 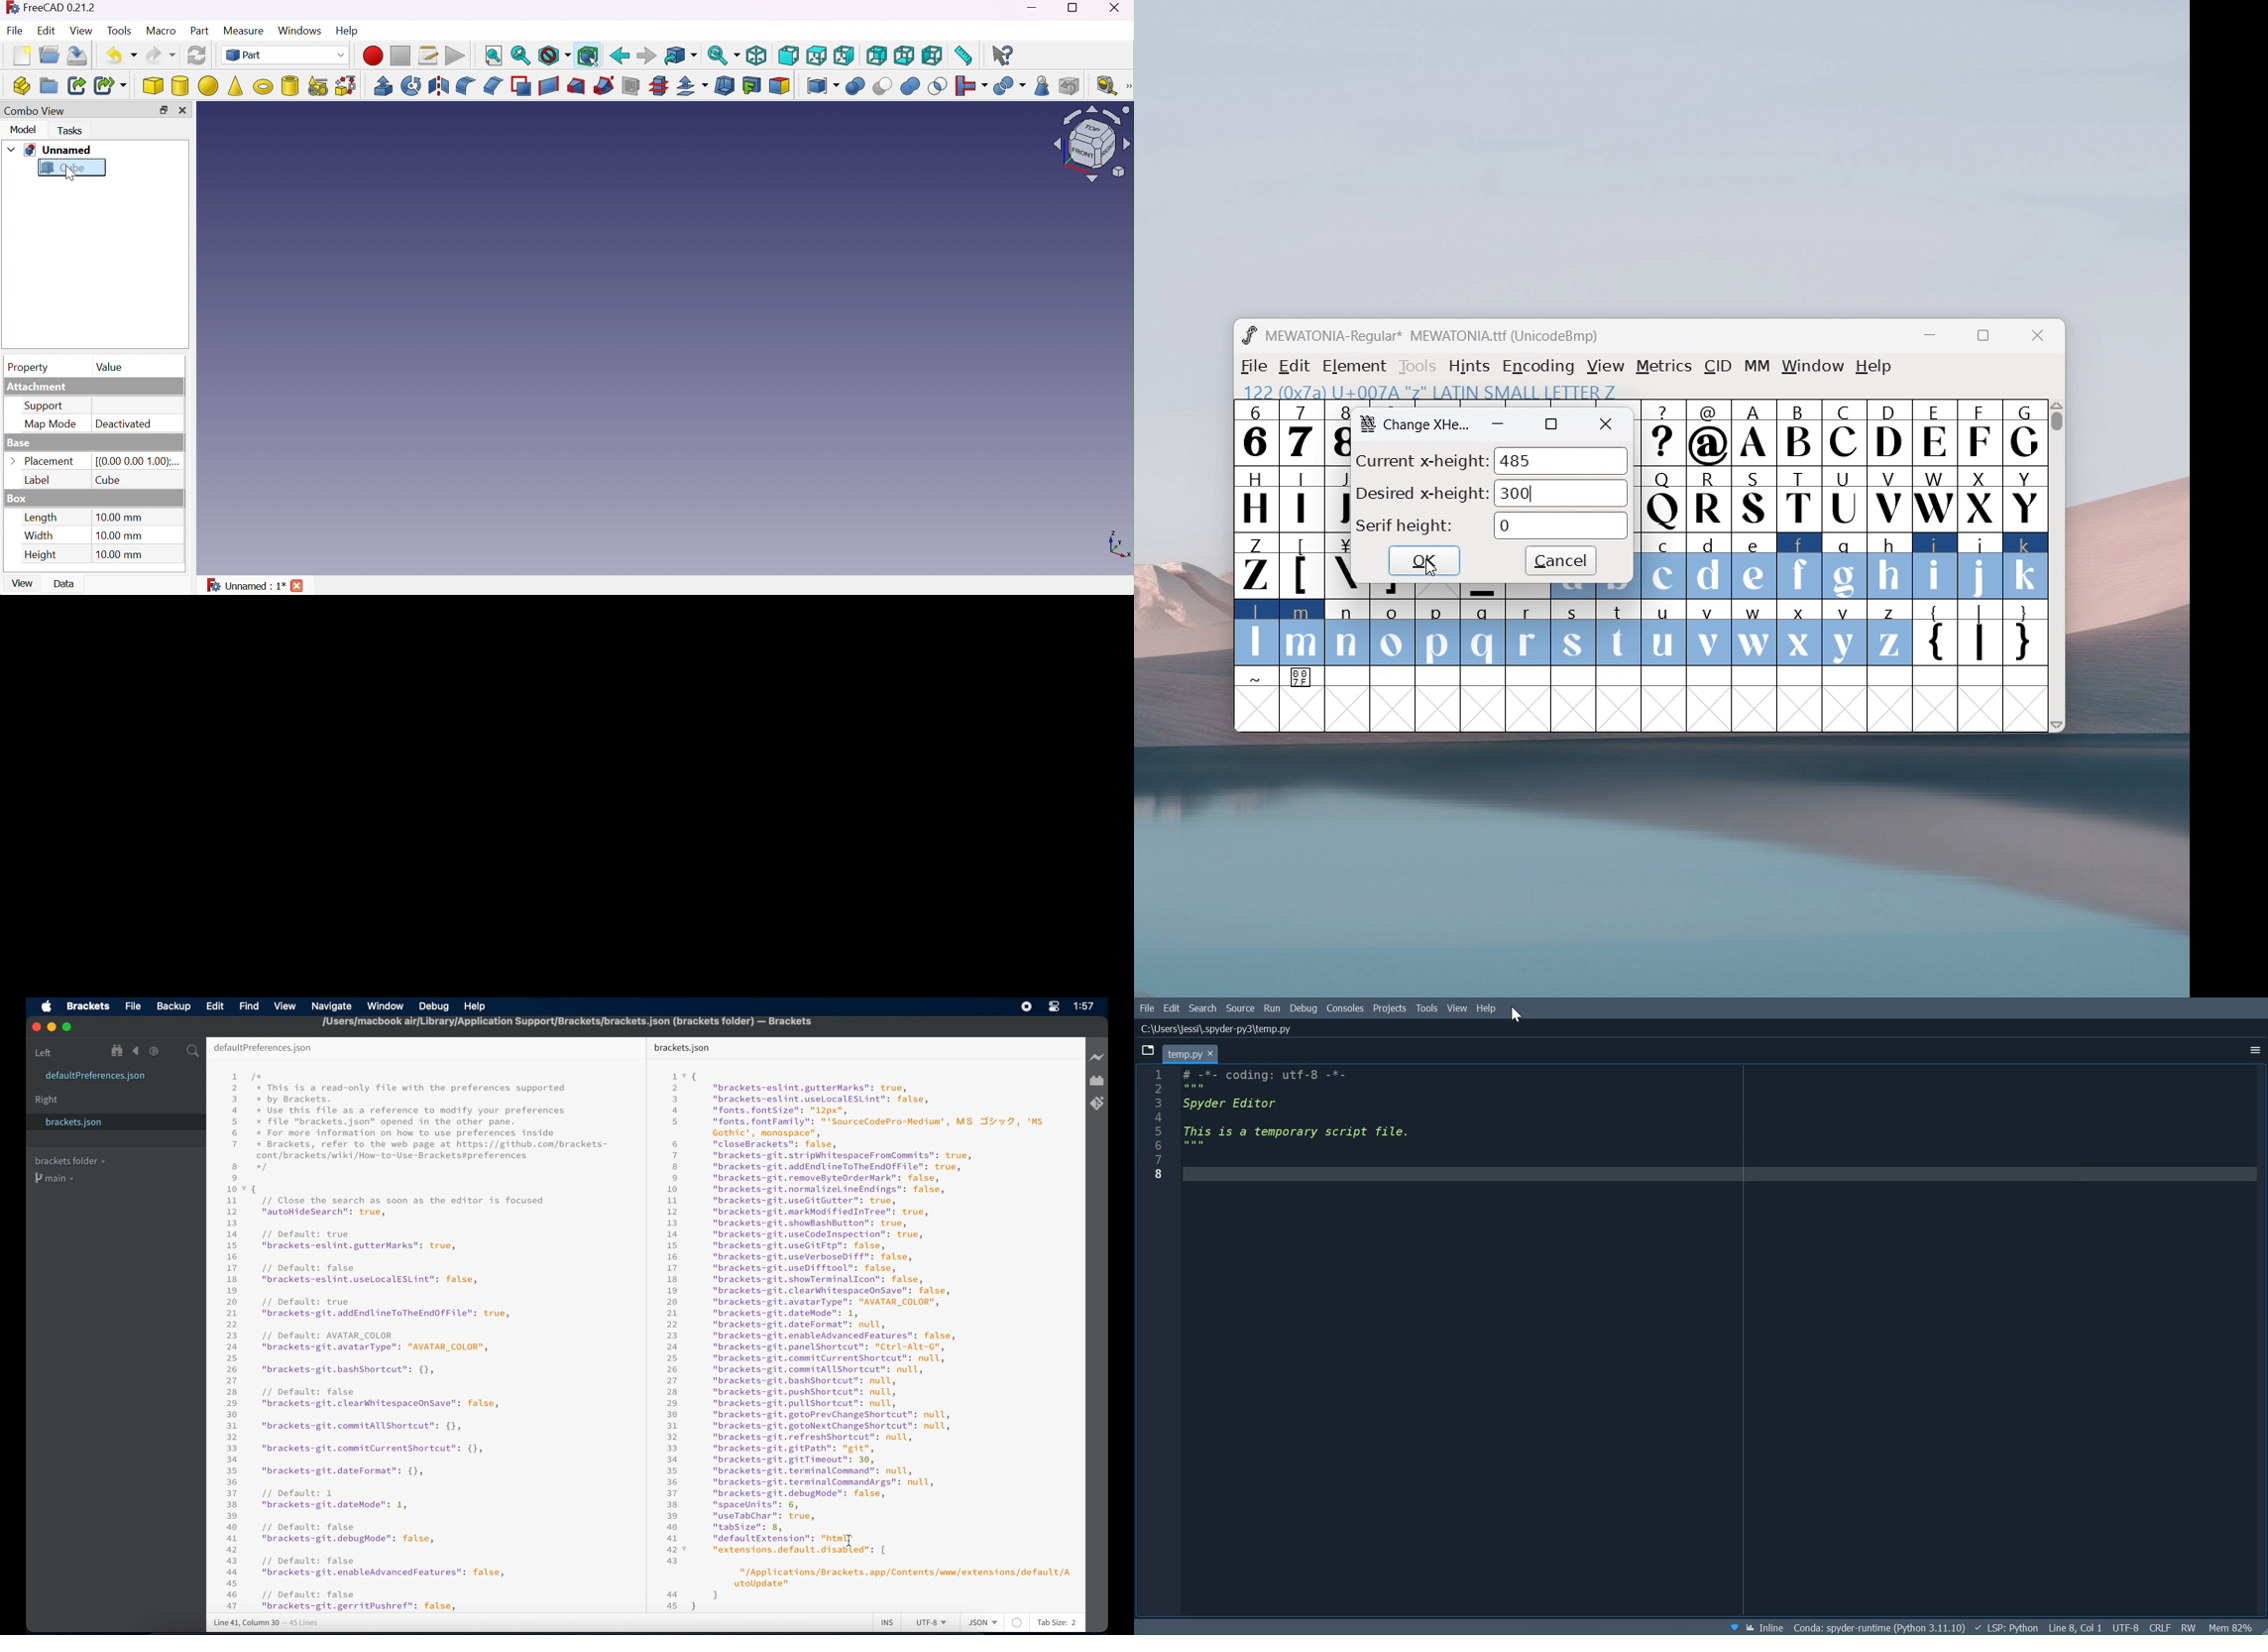 What do you see at coordinates (630, 87) in the screenshot?
I see `Section` at bounding box center [630, 87].